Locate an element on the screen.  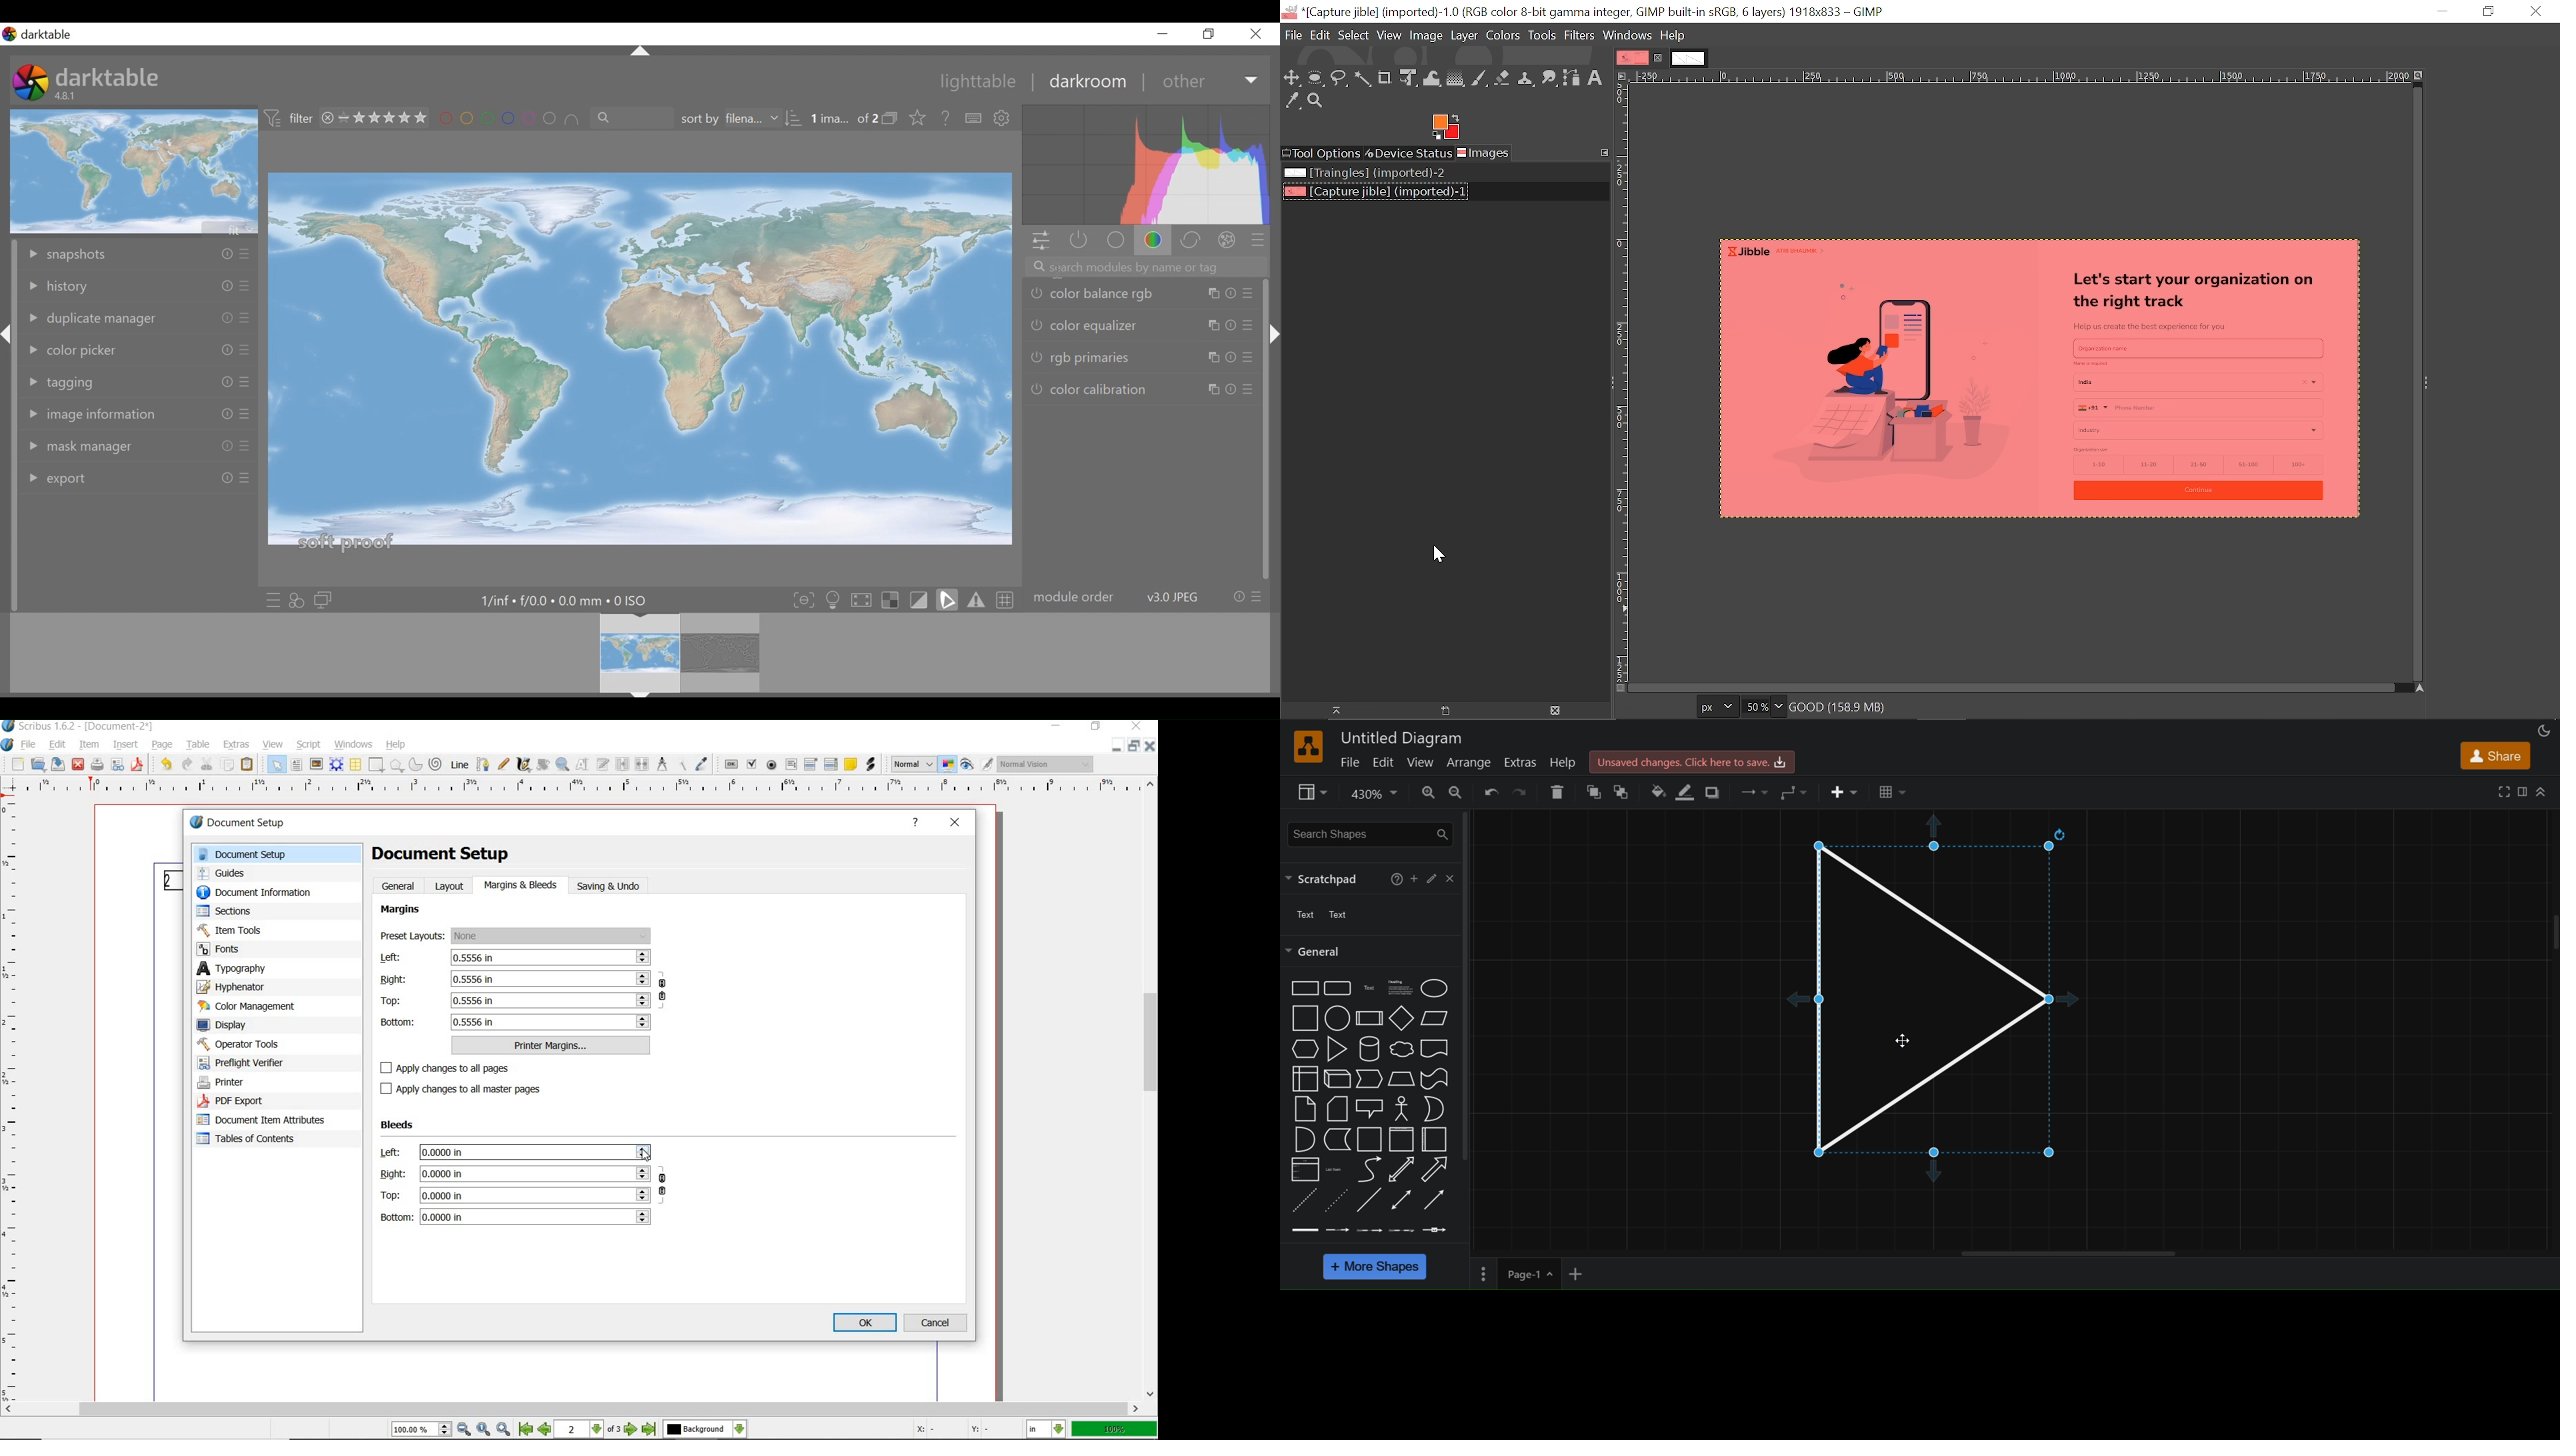
preflight verifier is located at coordinates (244, 1064).